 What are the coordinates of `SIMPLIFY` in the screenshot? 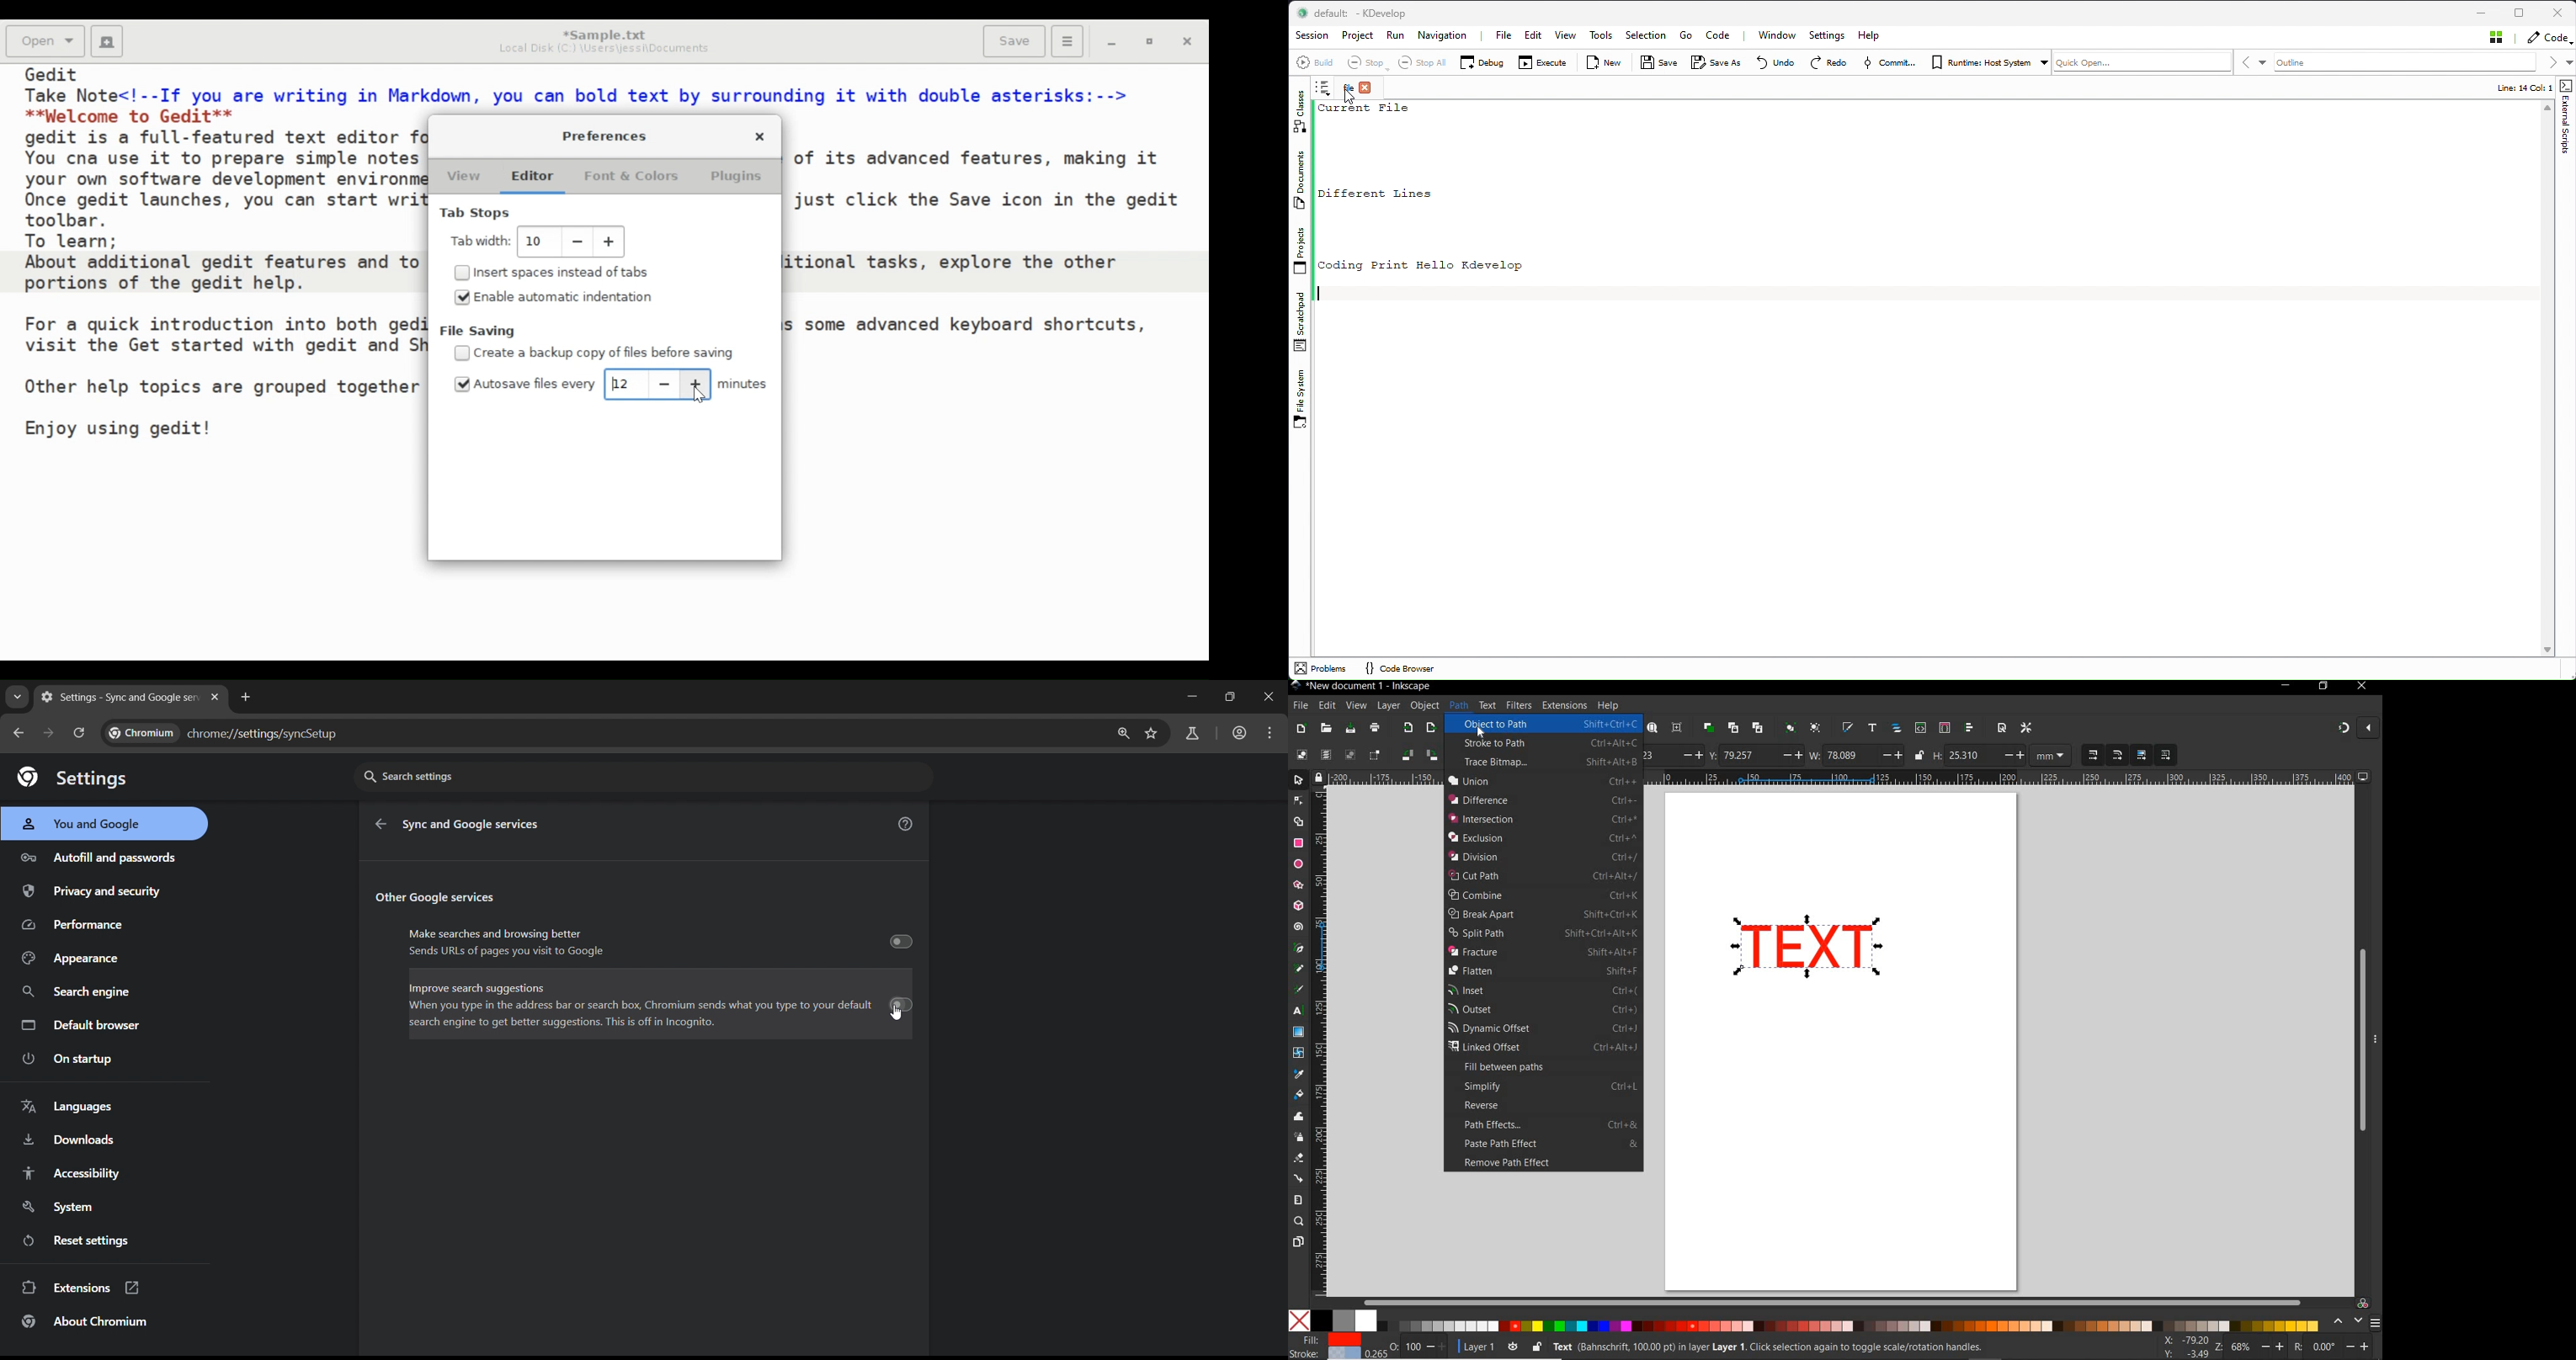 It's located at (1549, 1086).